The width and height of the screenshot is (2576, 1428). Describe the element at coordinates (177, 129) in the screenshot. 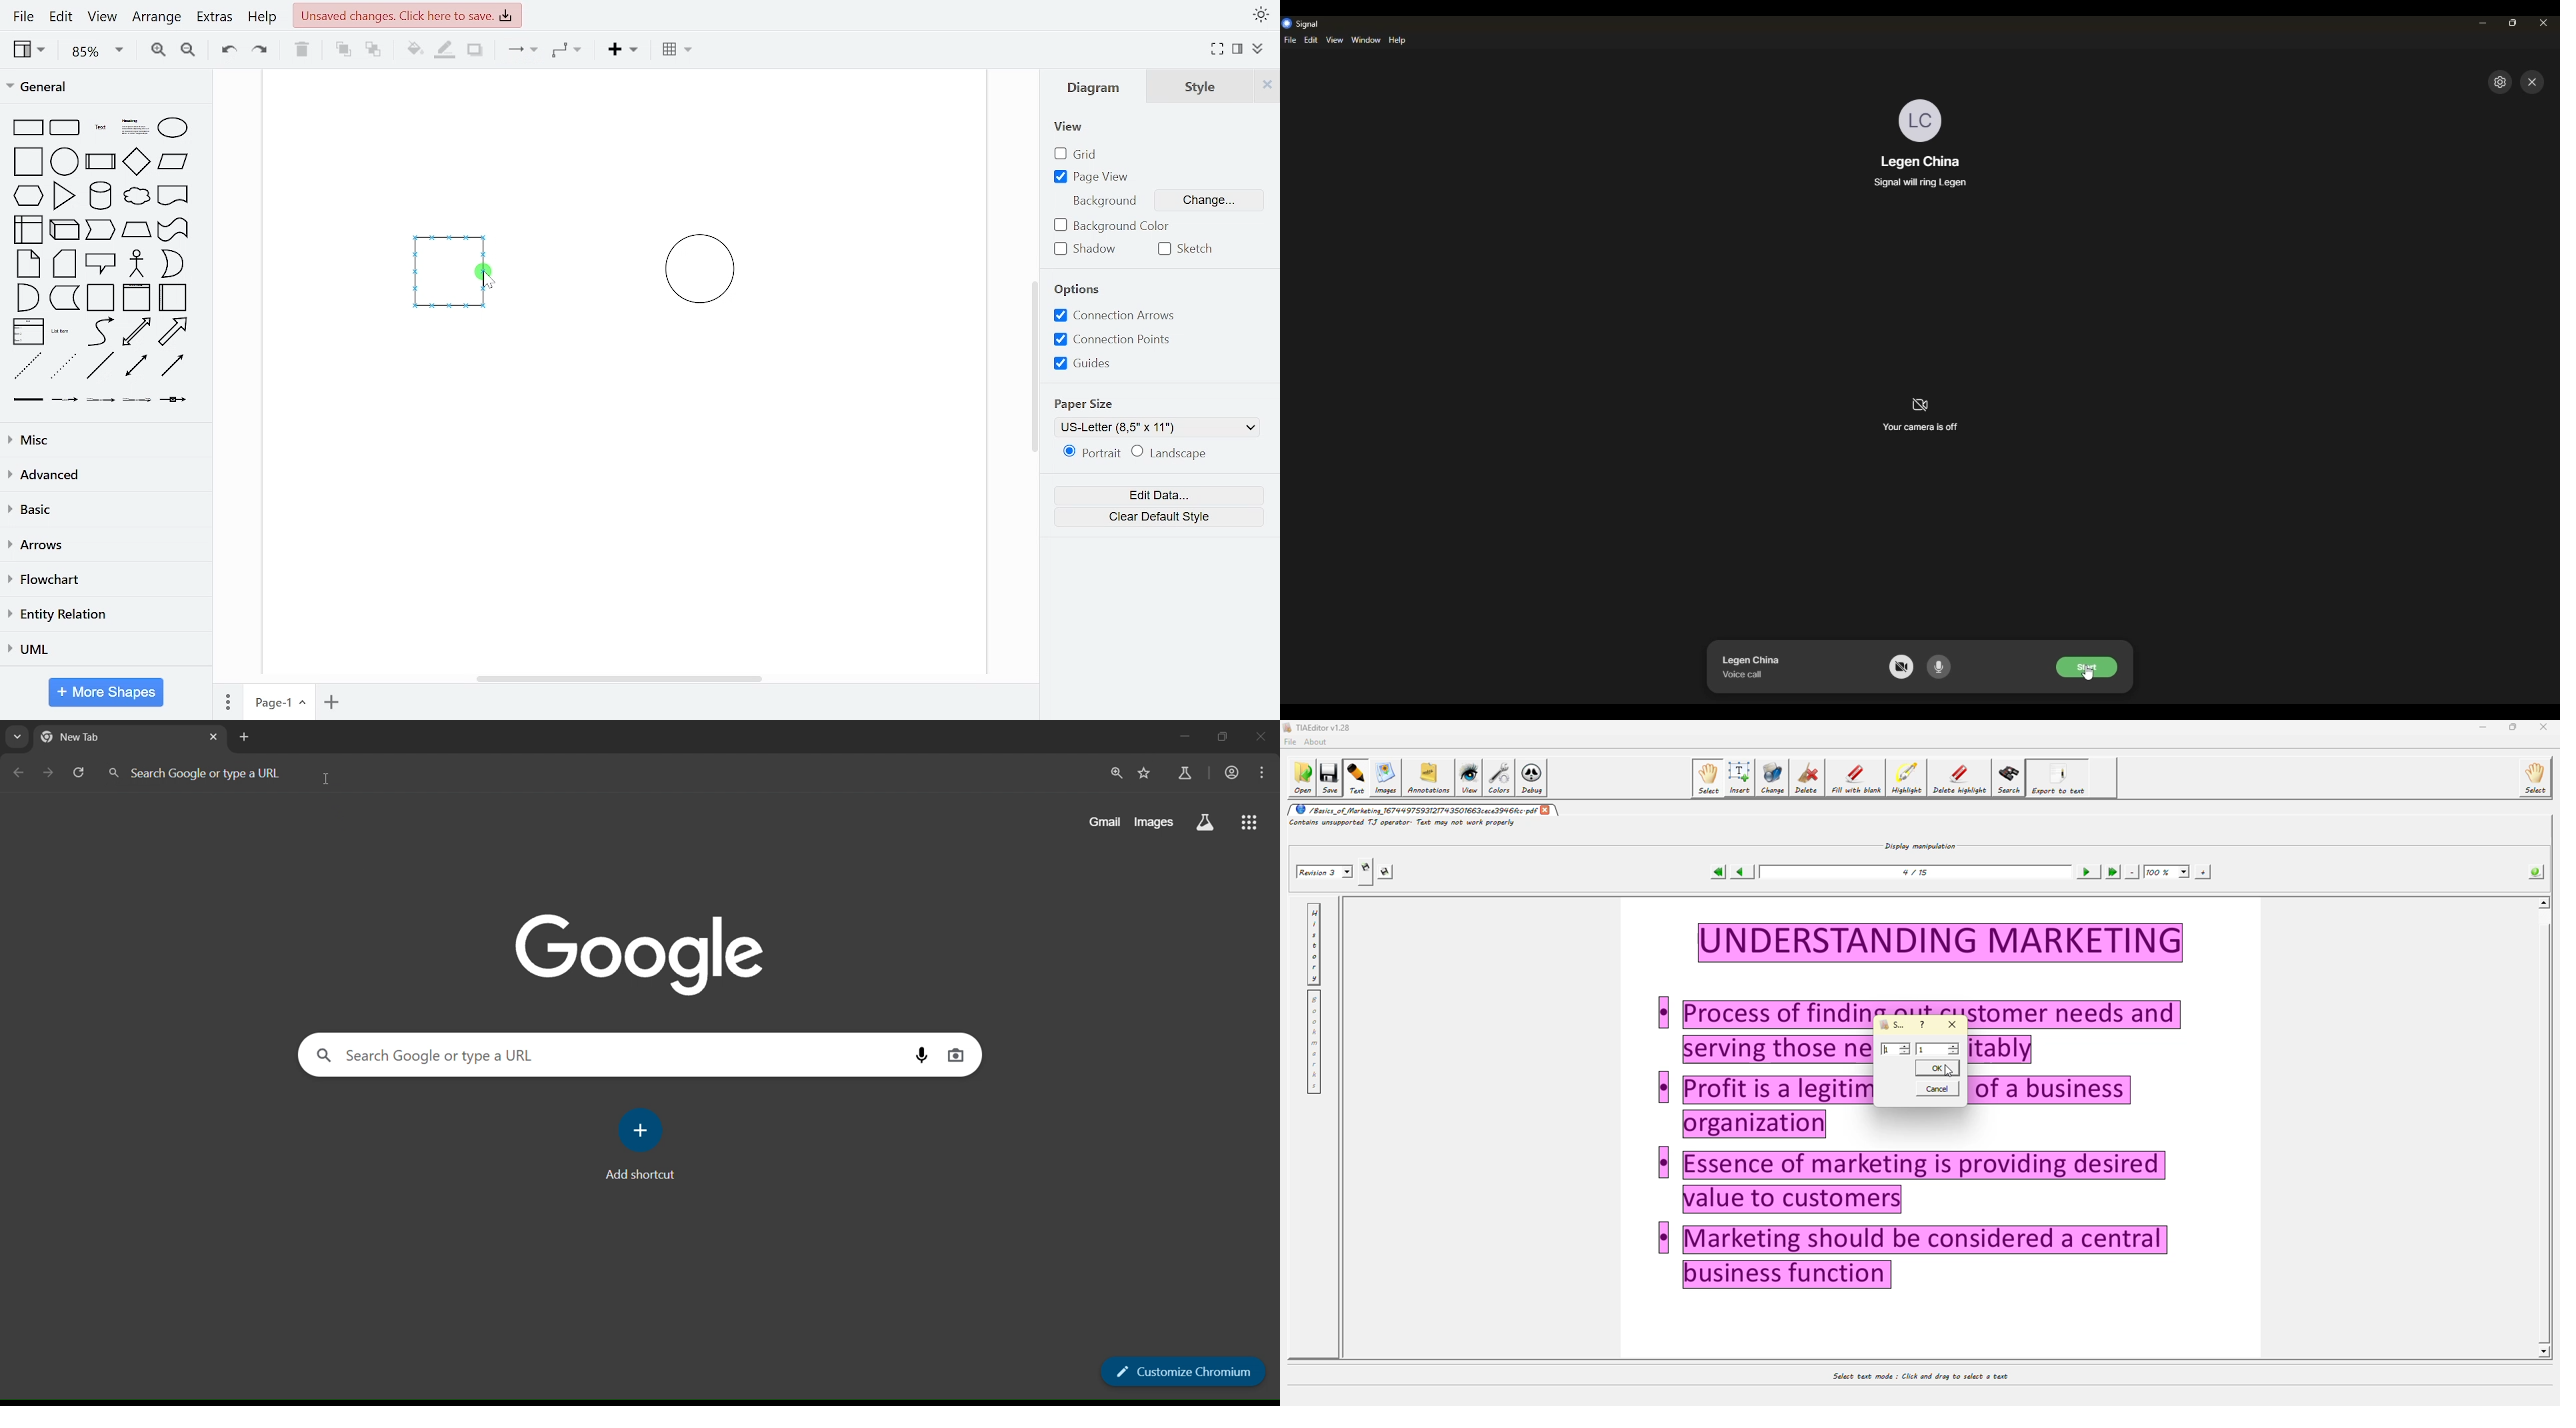

I see `ellipse` at that location.